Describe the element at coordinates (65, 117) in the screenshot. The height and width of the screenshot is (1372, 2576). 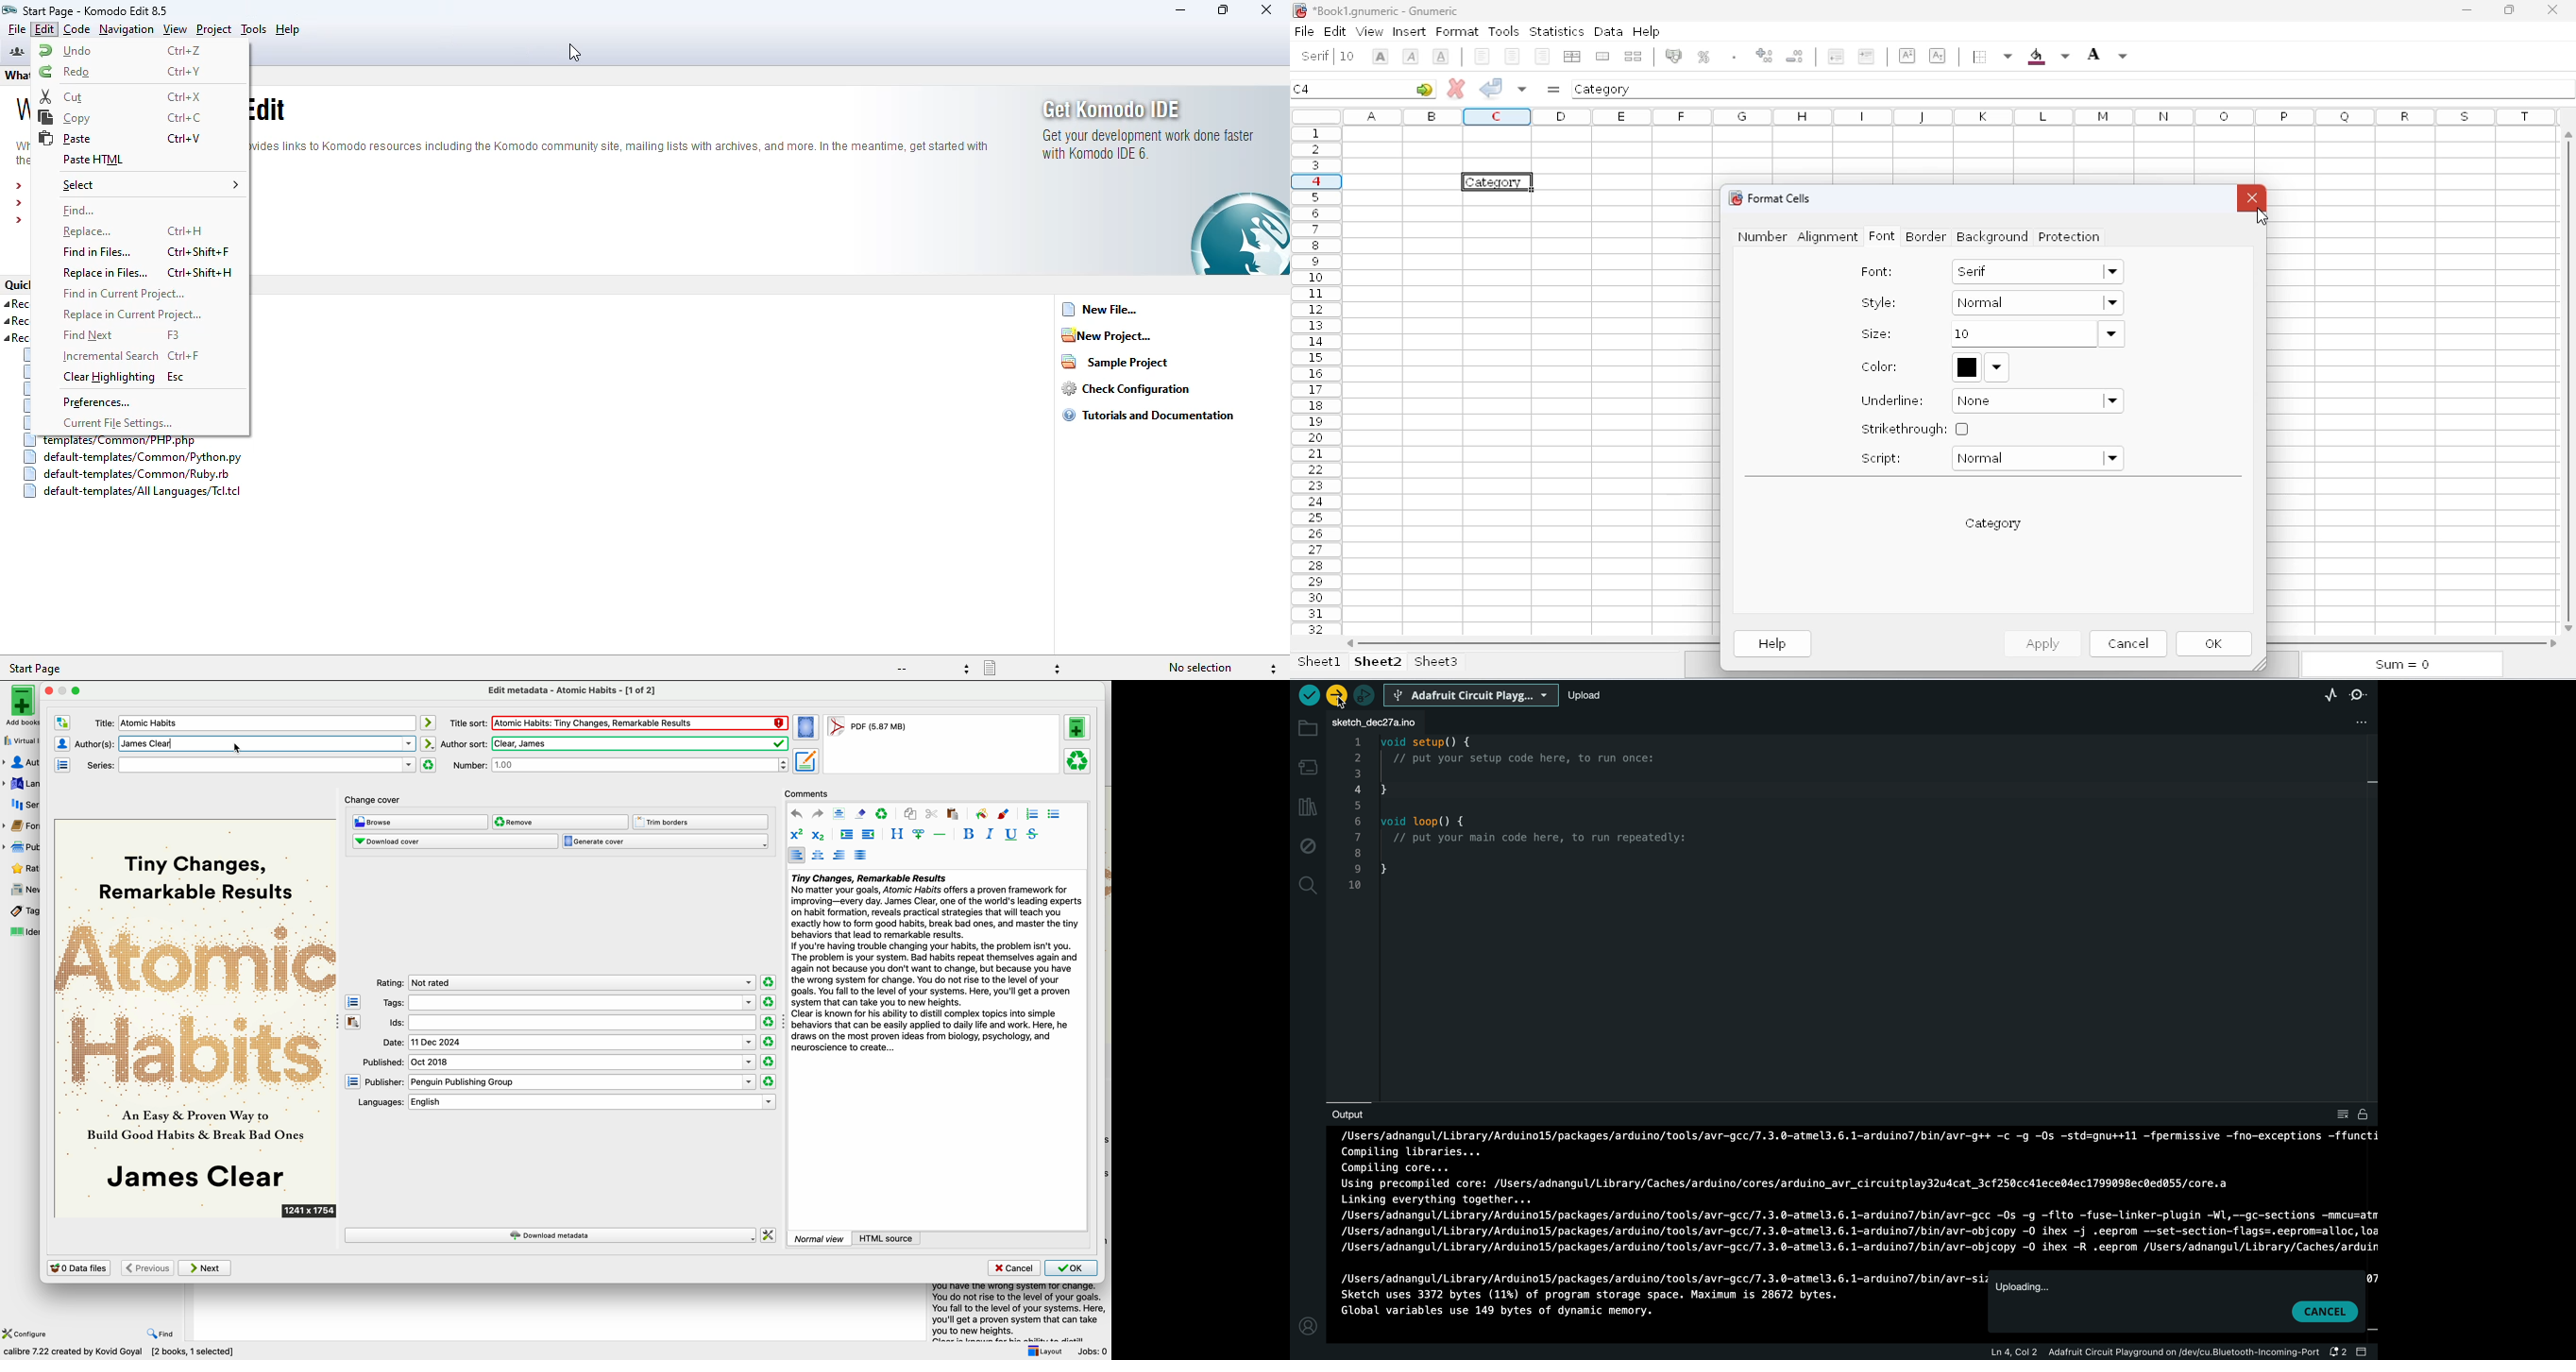
I see `copy` at that location.